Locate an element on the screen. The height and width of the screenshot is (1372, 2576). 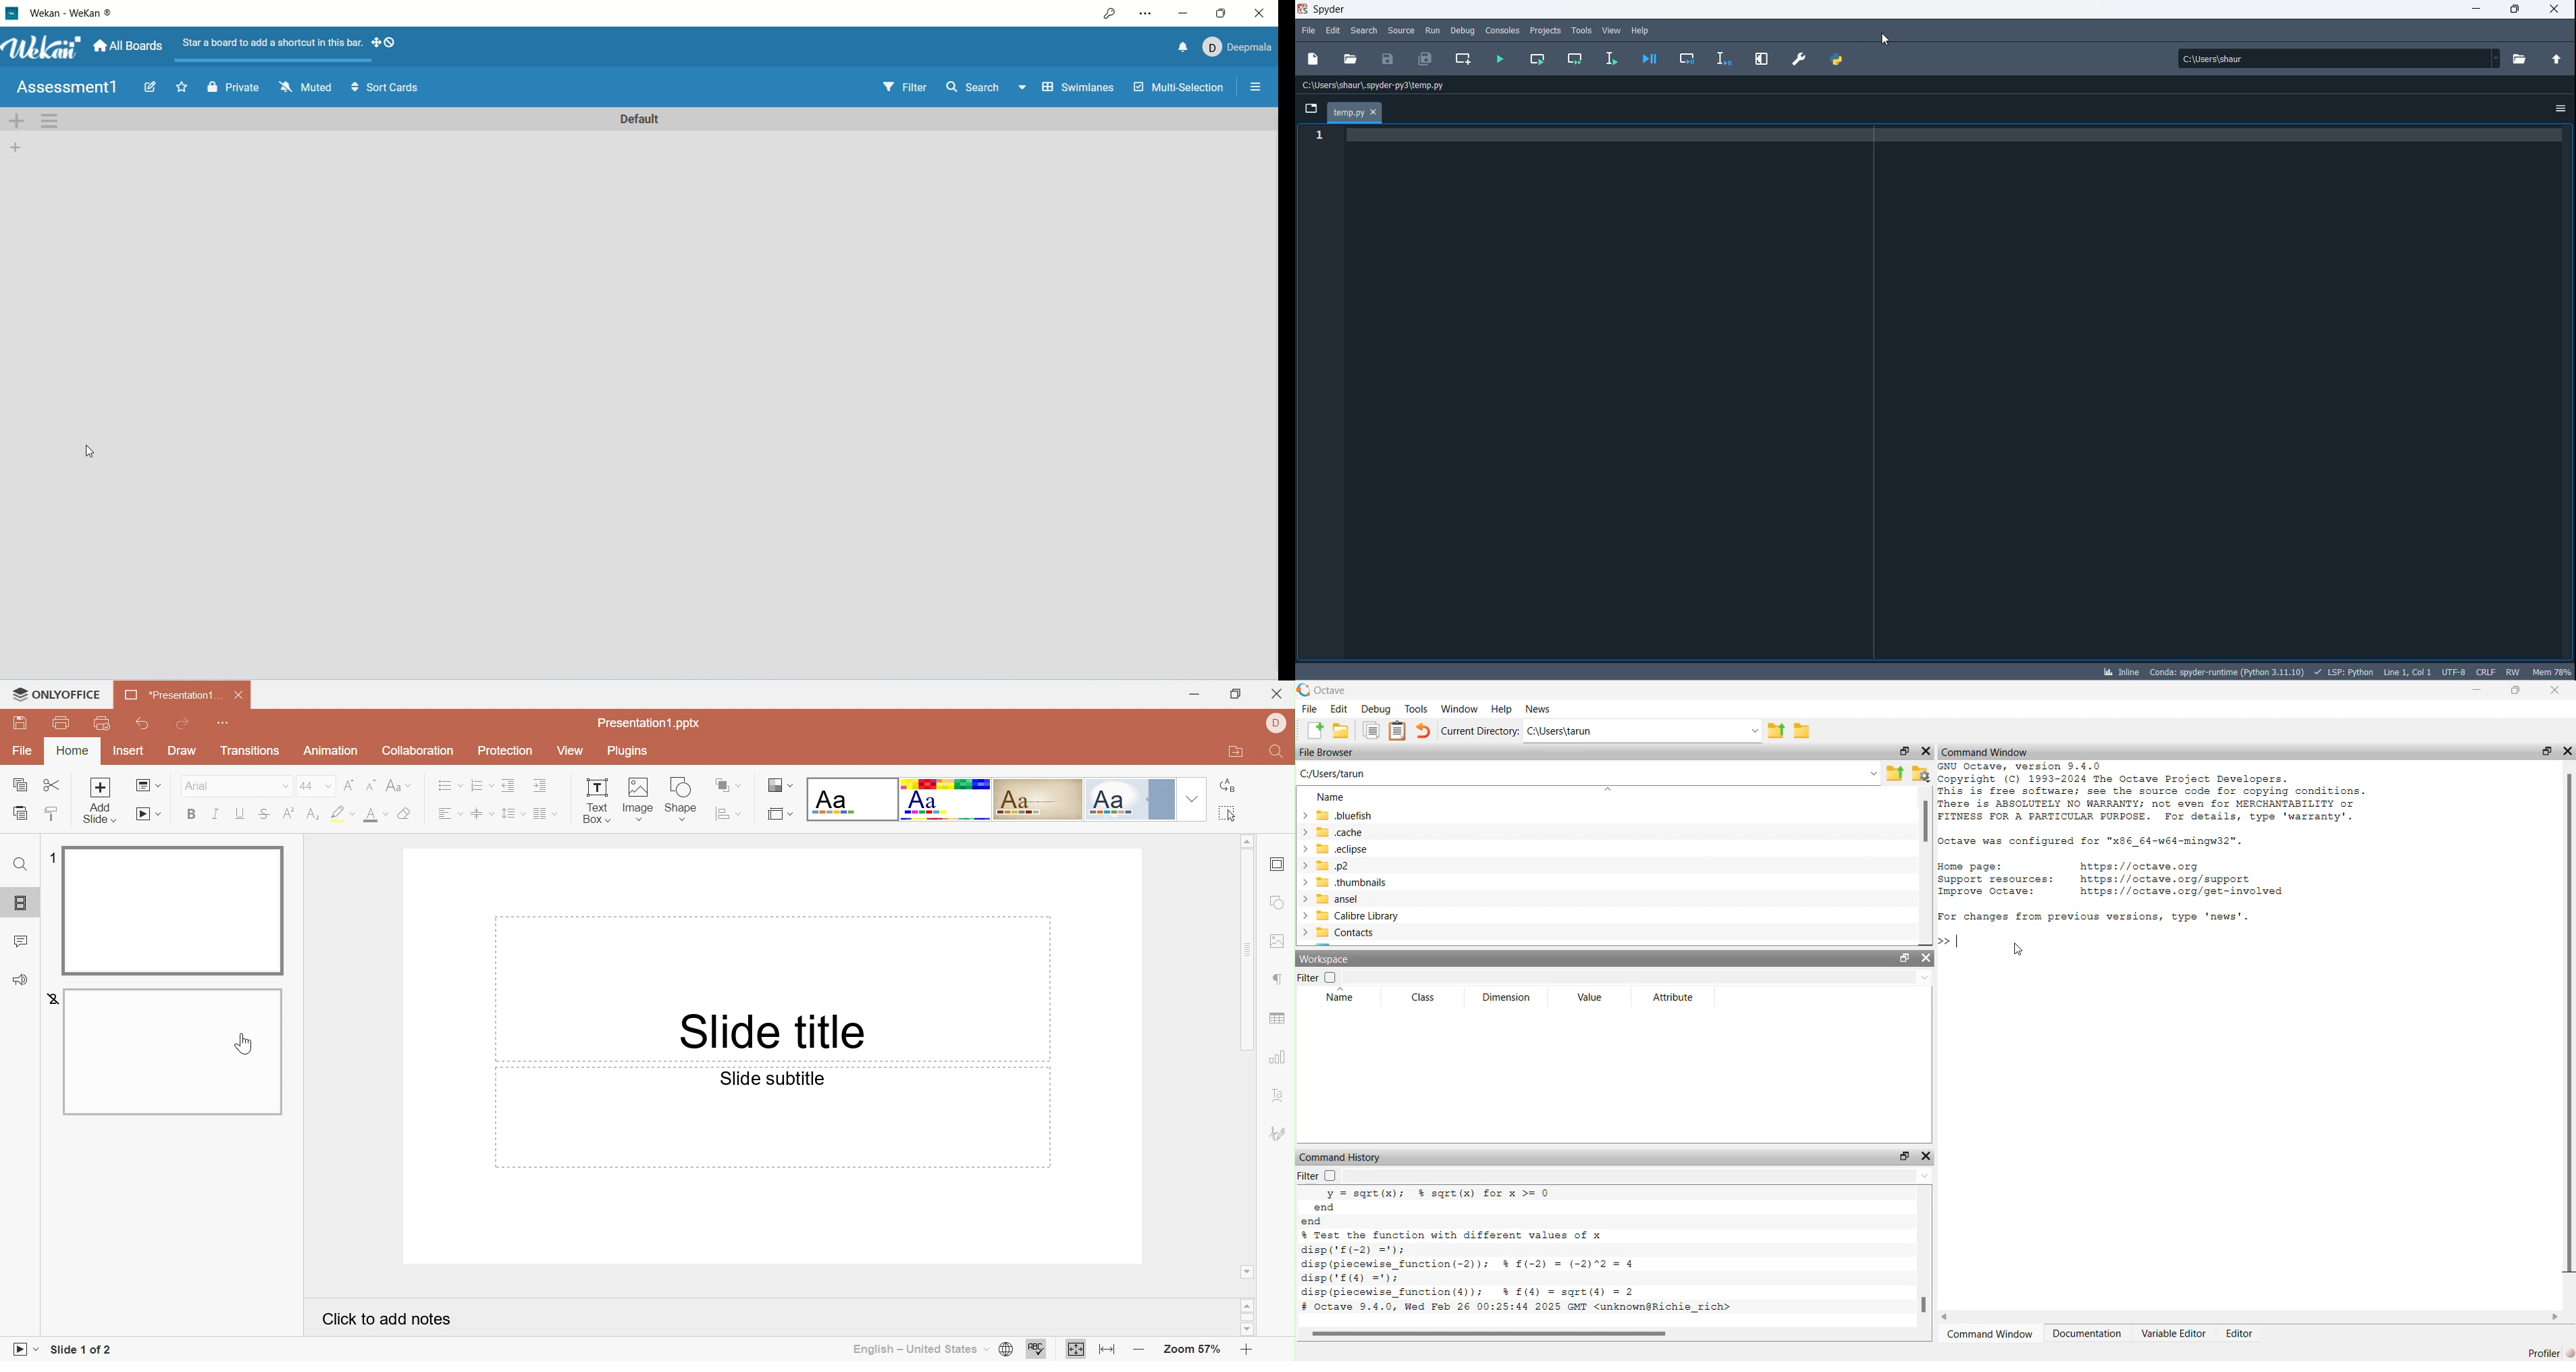
Undo is located at coordinates (142, 726).